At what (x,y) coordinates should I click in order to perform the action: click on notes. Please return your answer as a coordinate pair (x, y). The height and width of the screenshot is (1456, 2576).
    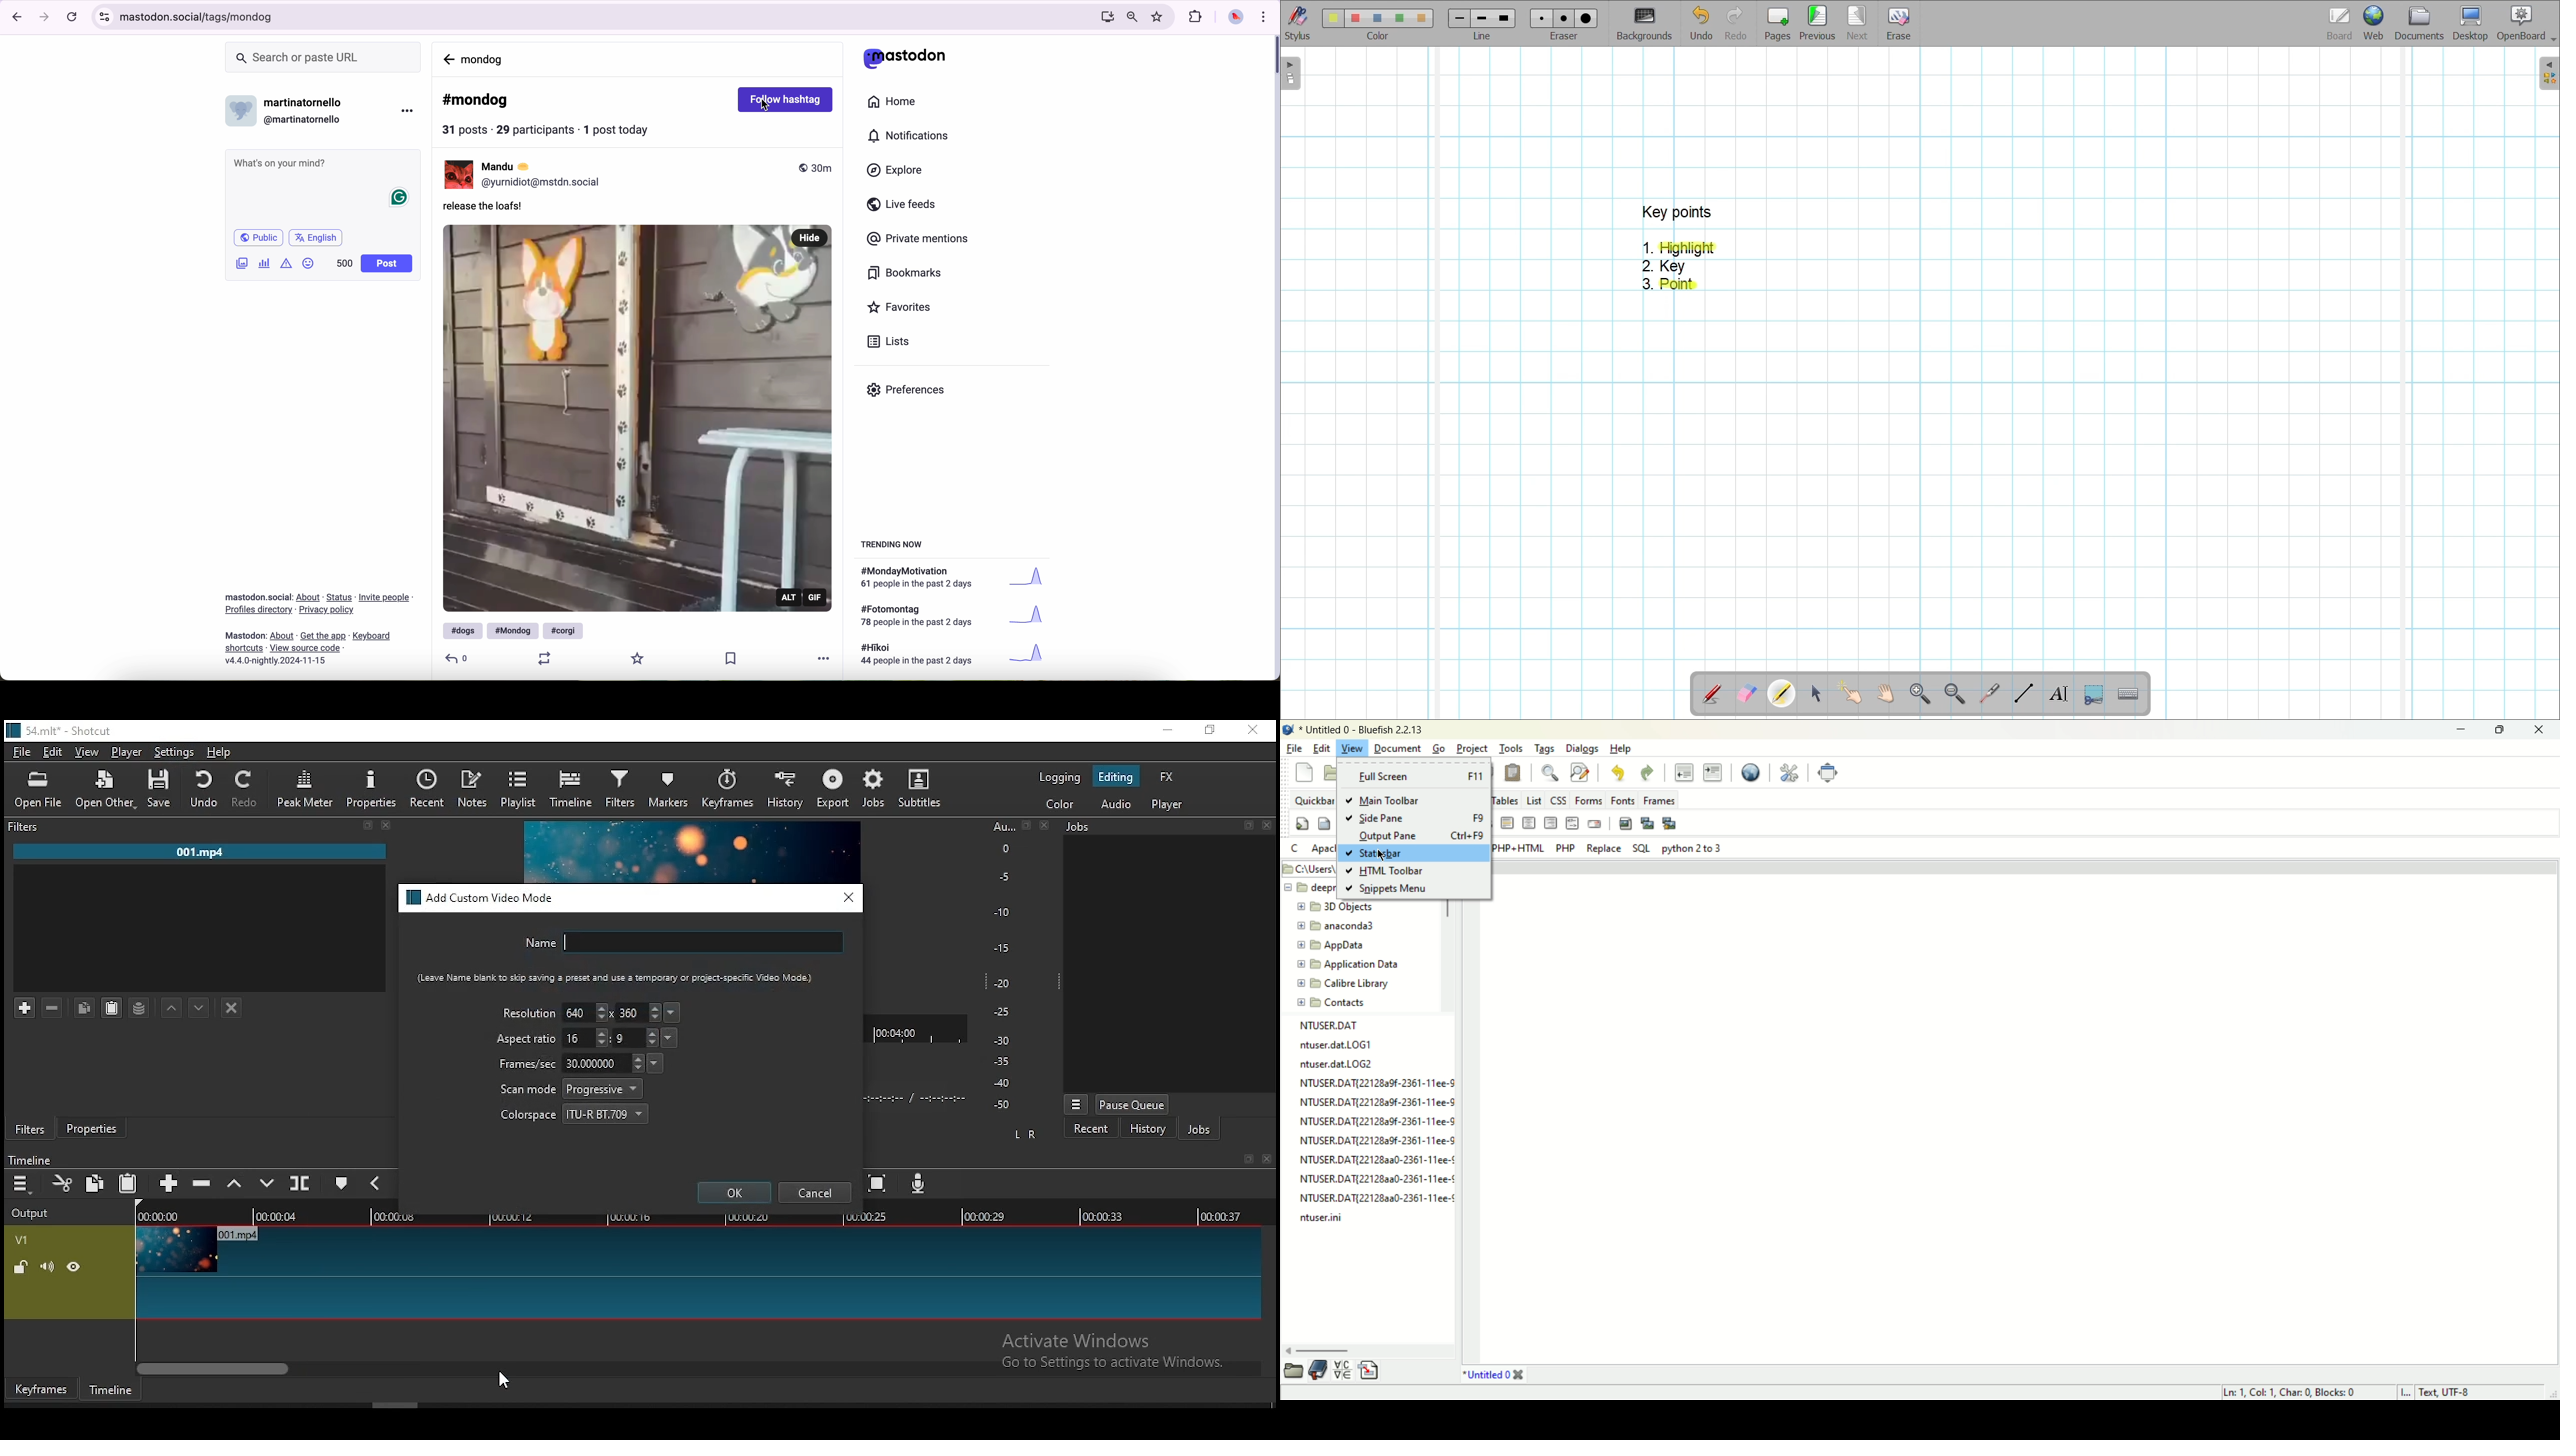
    Looking at the image, I should click on (472, 789).